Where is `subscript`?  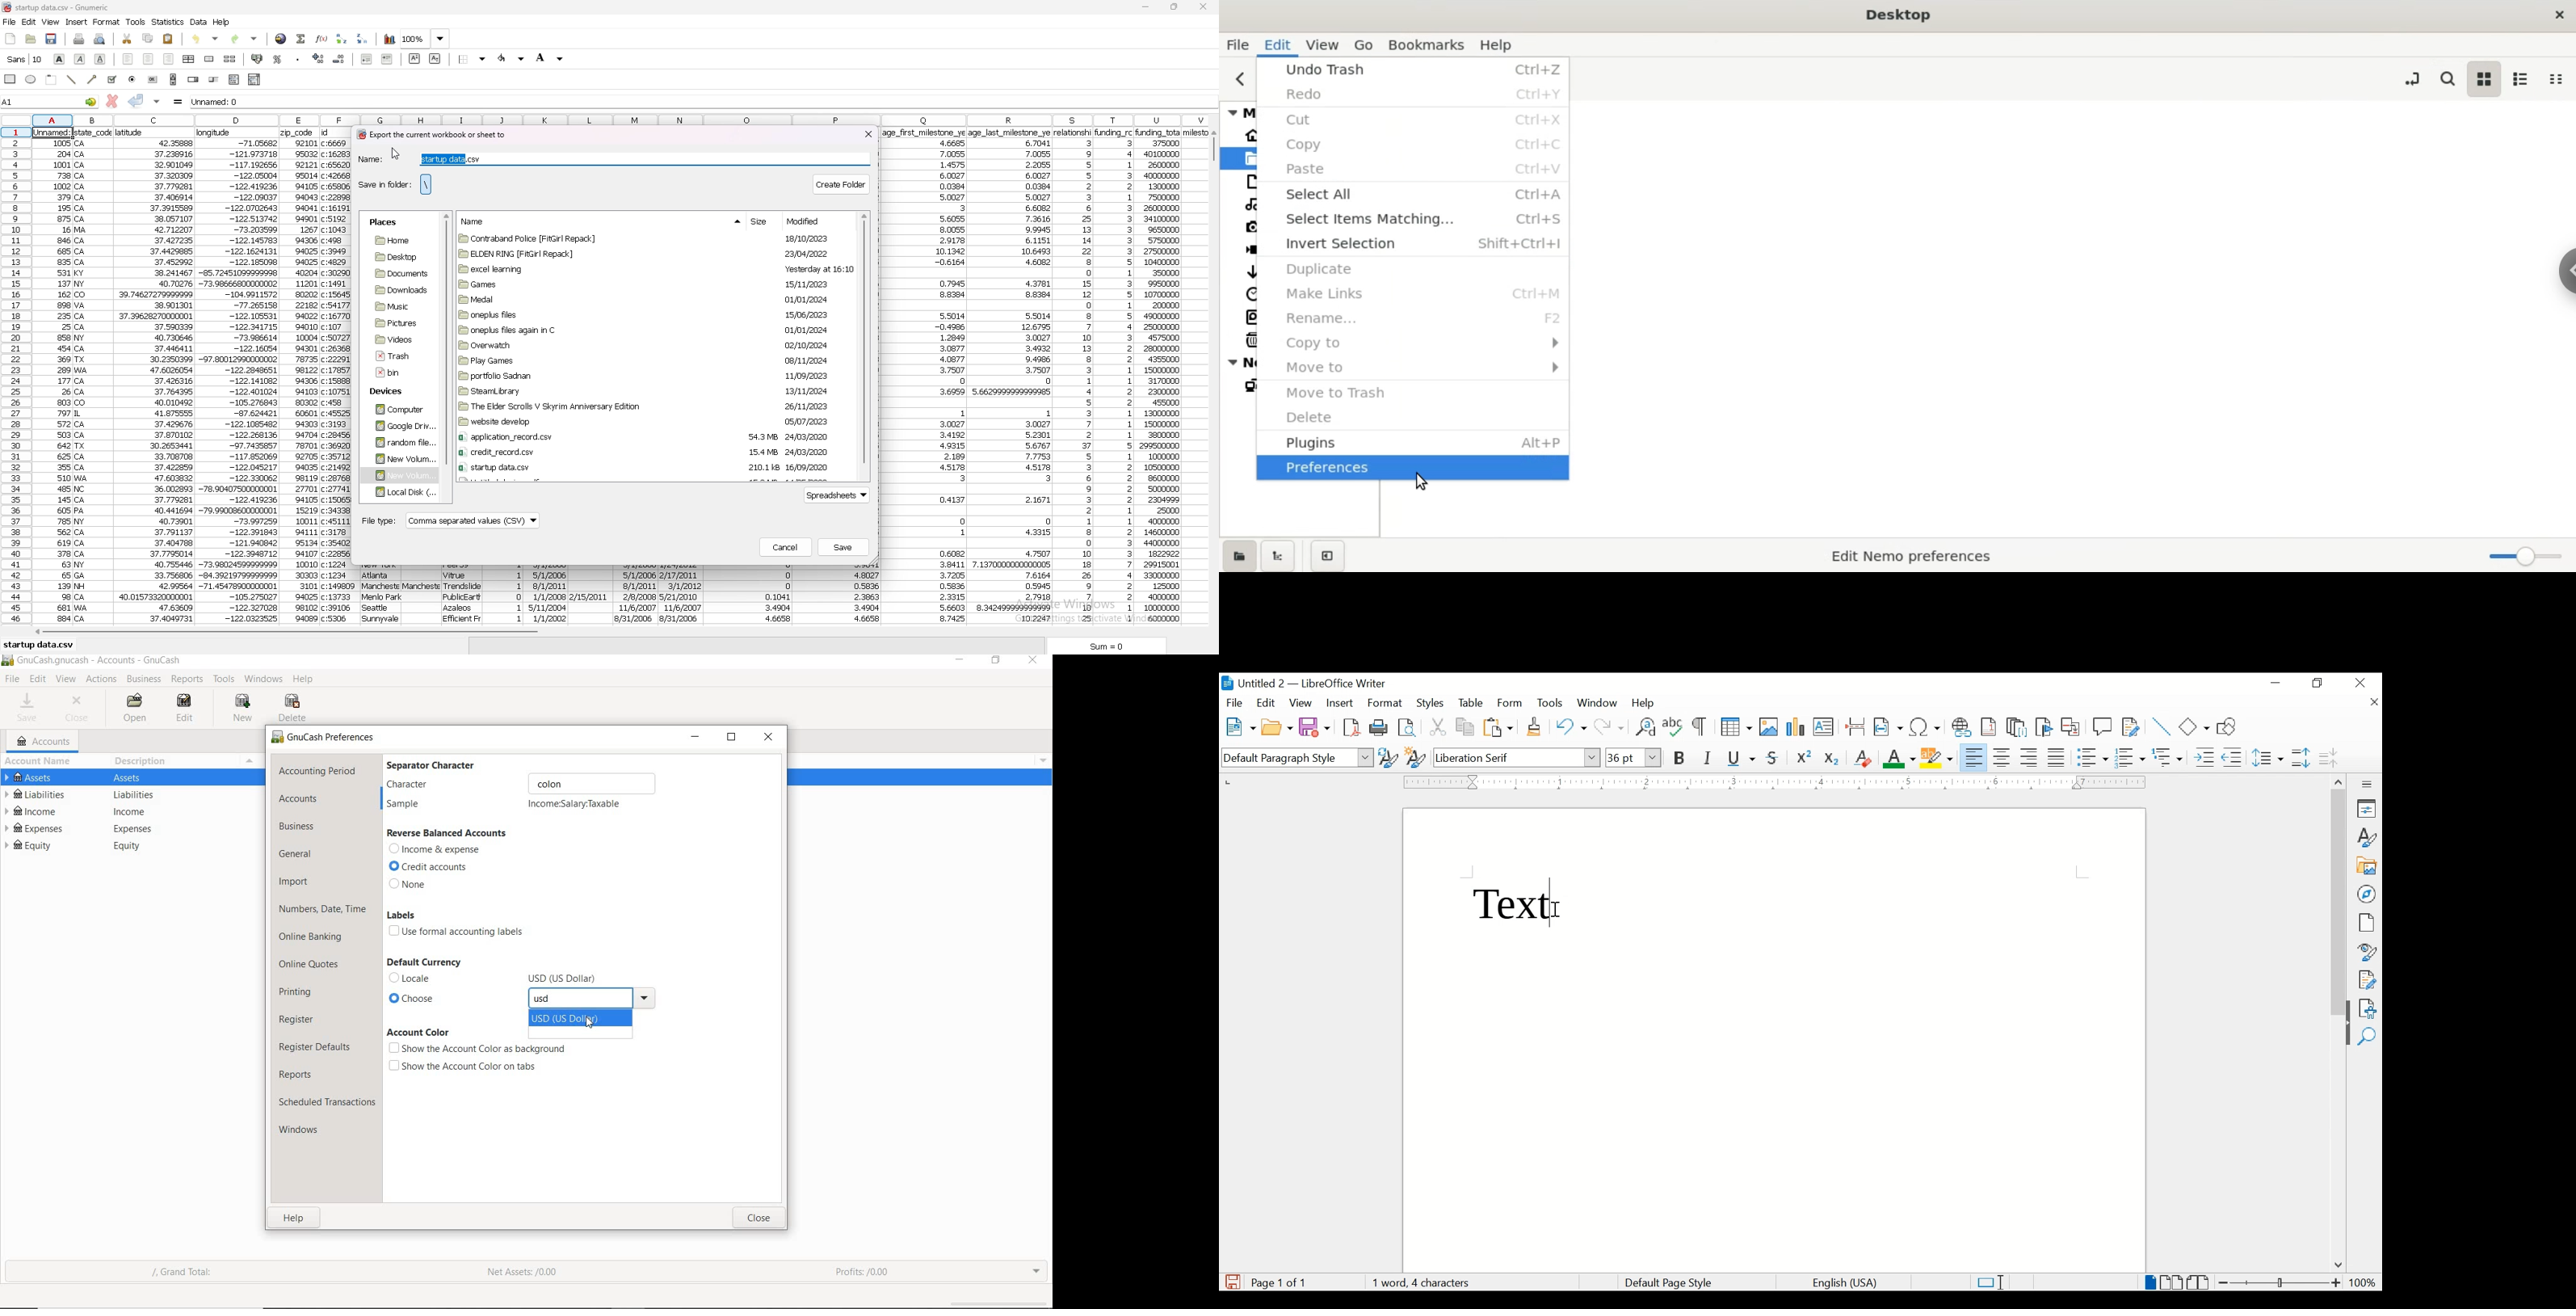 subscript is located at coordinates (435, 58).